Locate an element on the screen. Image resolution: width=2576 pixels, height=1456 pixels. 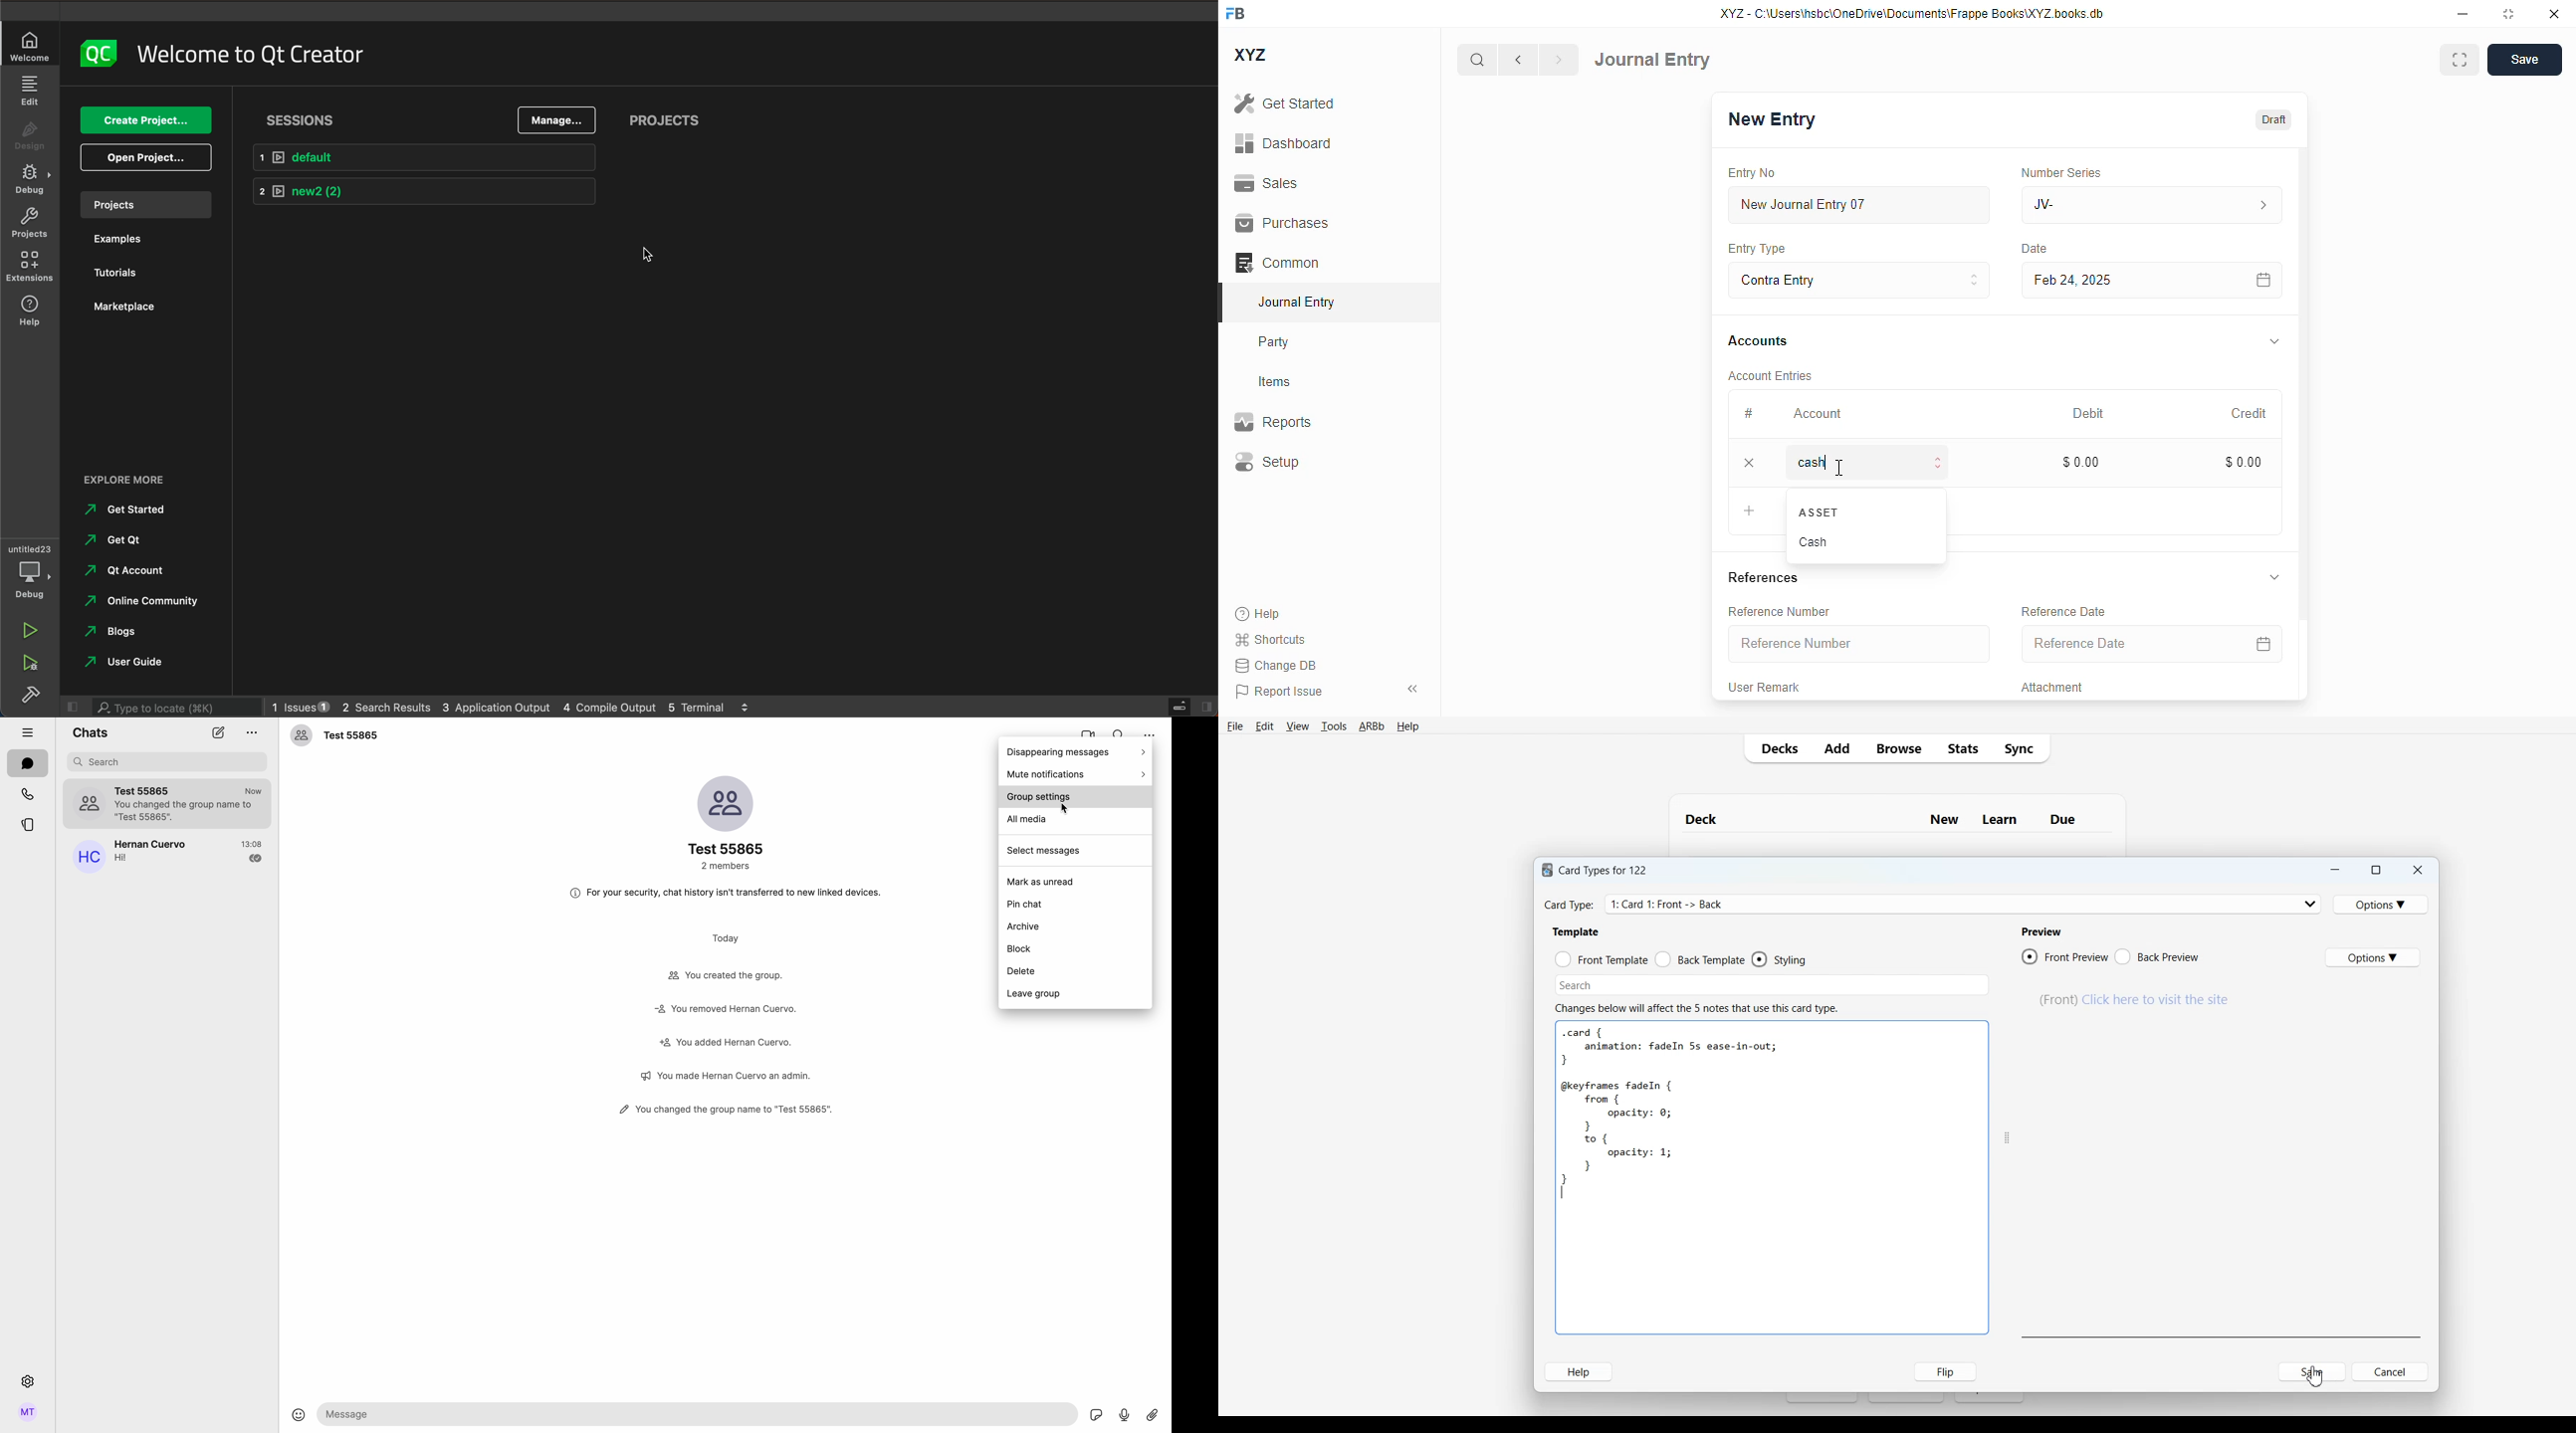
marketplace is located at coordinates (137, 308).